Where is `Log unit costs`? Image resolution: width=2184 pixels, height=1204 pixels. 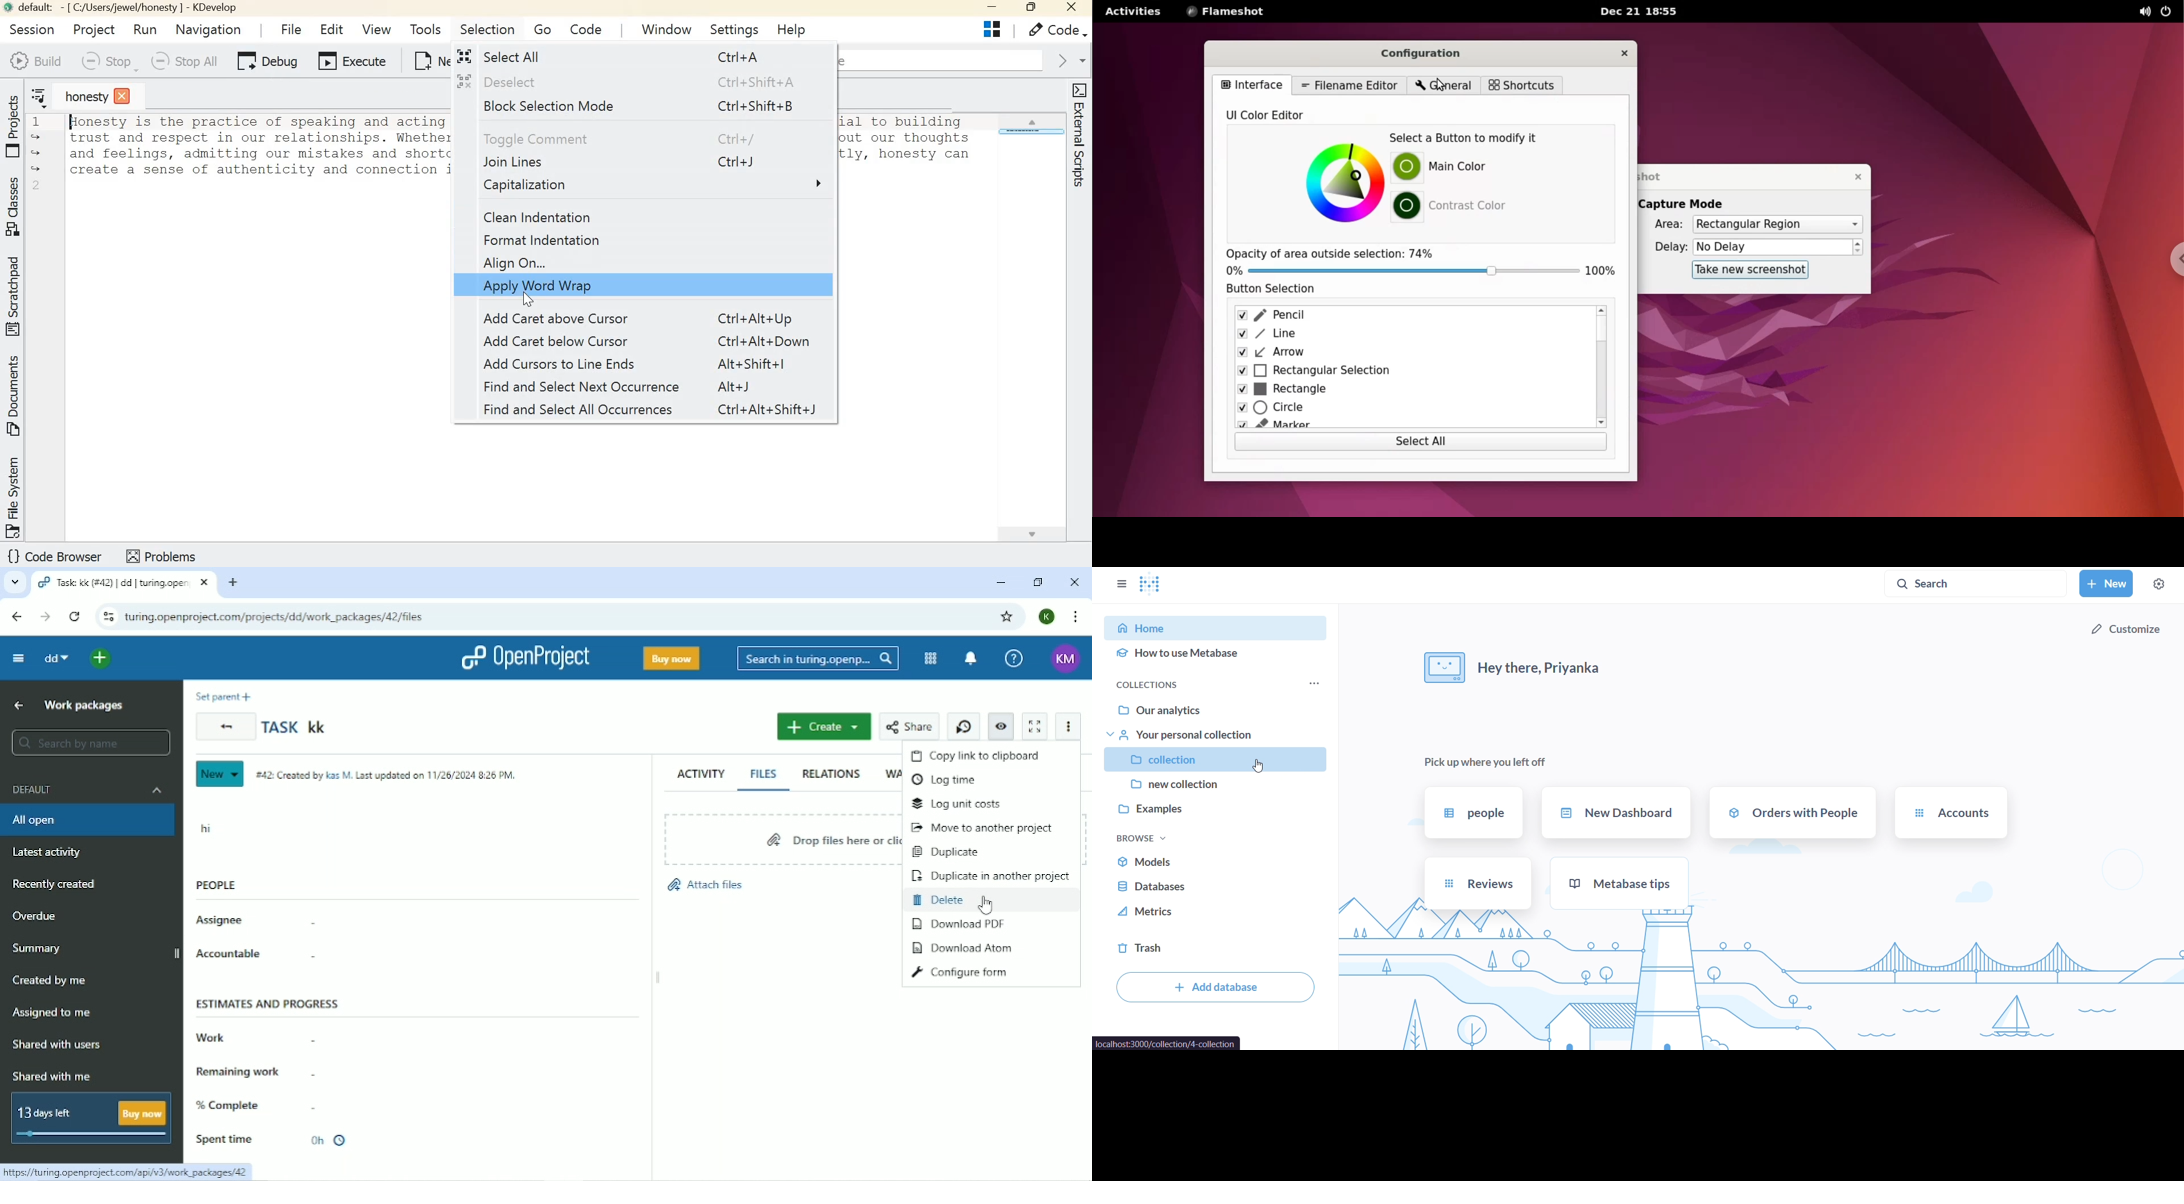
Log unit costs is located at coordinates (959, 804).